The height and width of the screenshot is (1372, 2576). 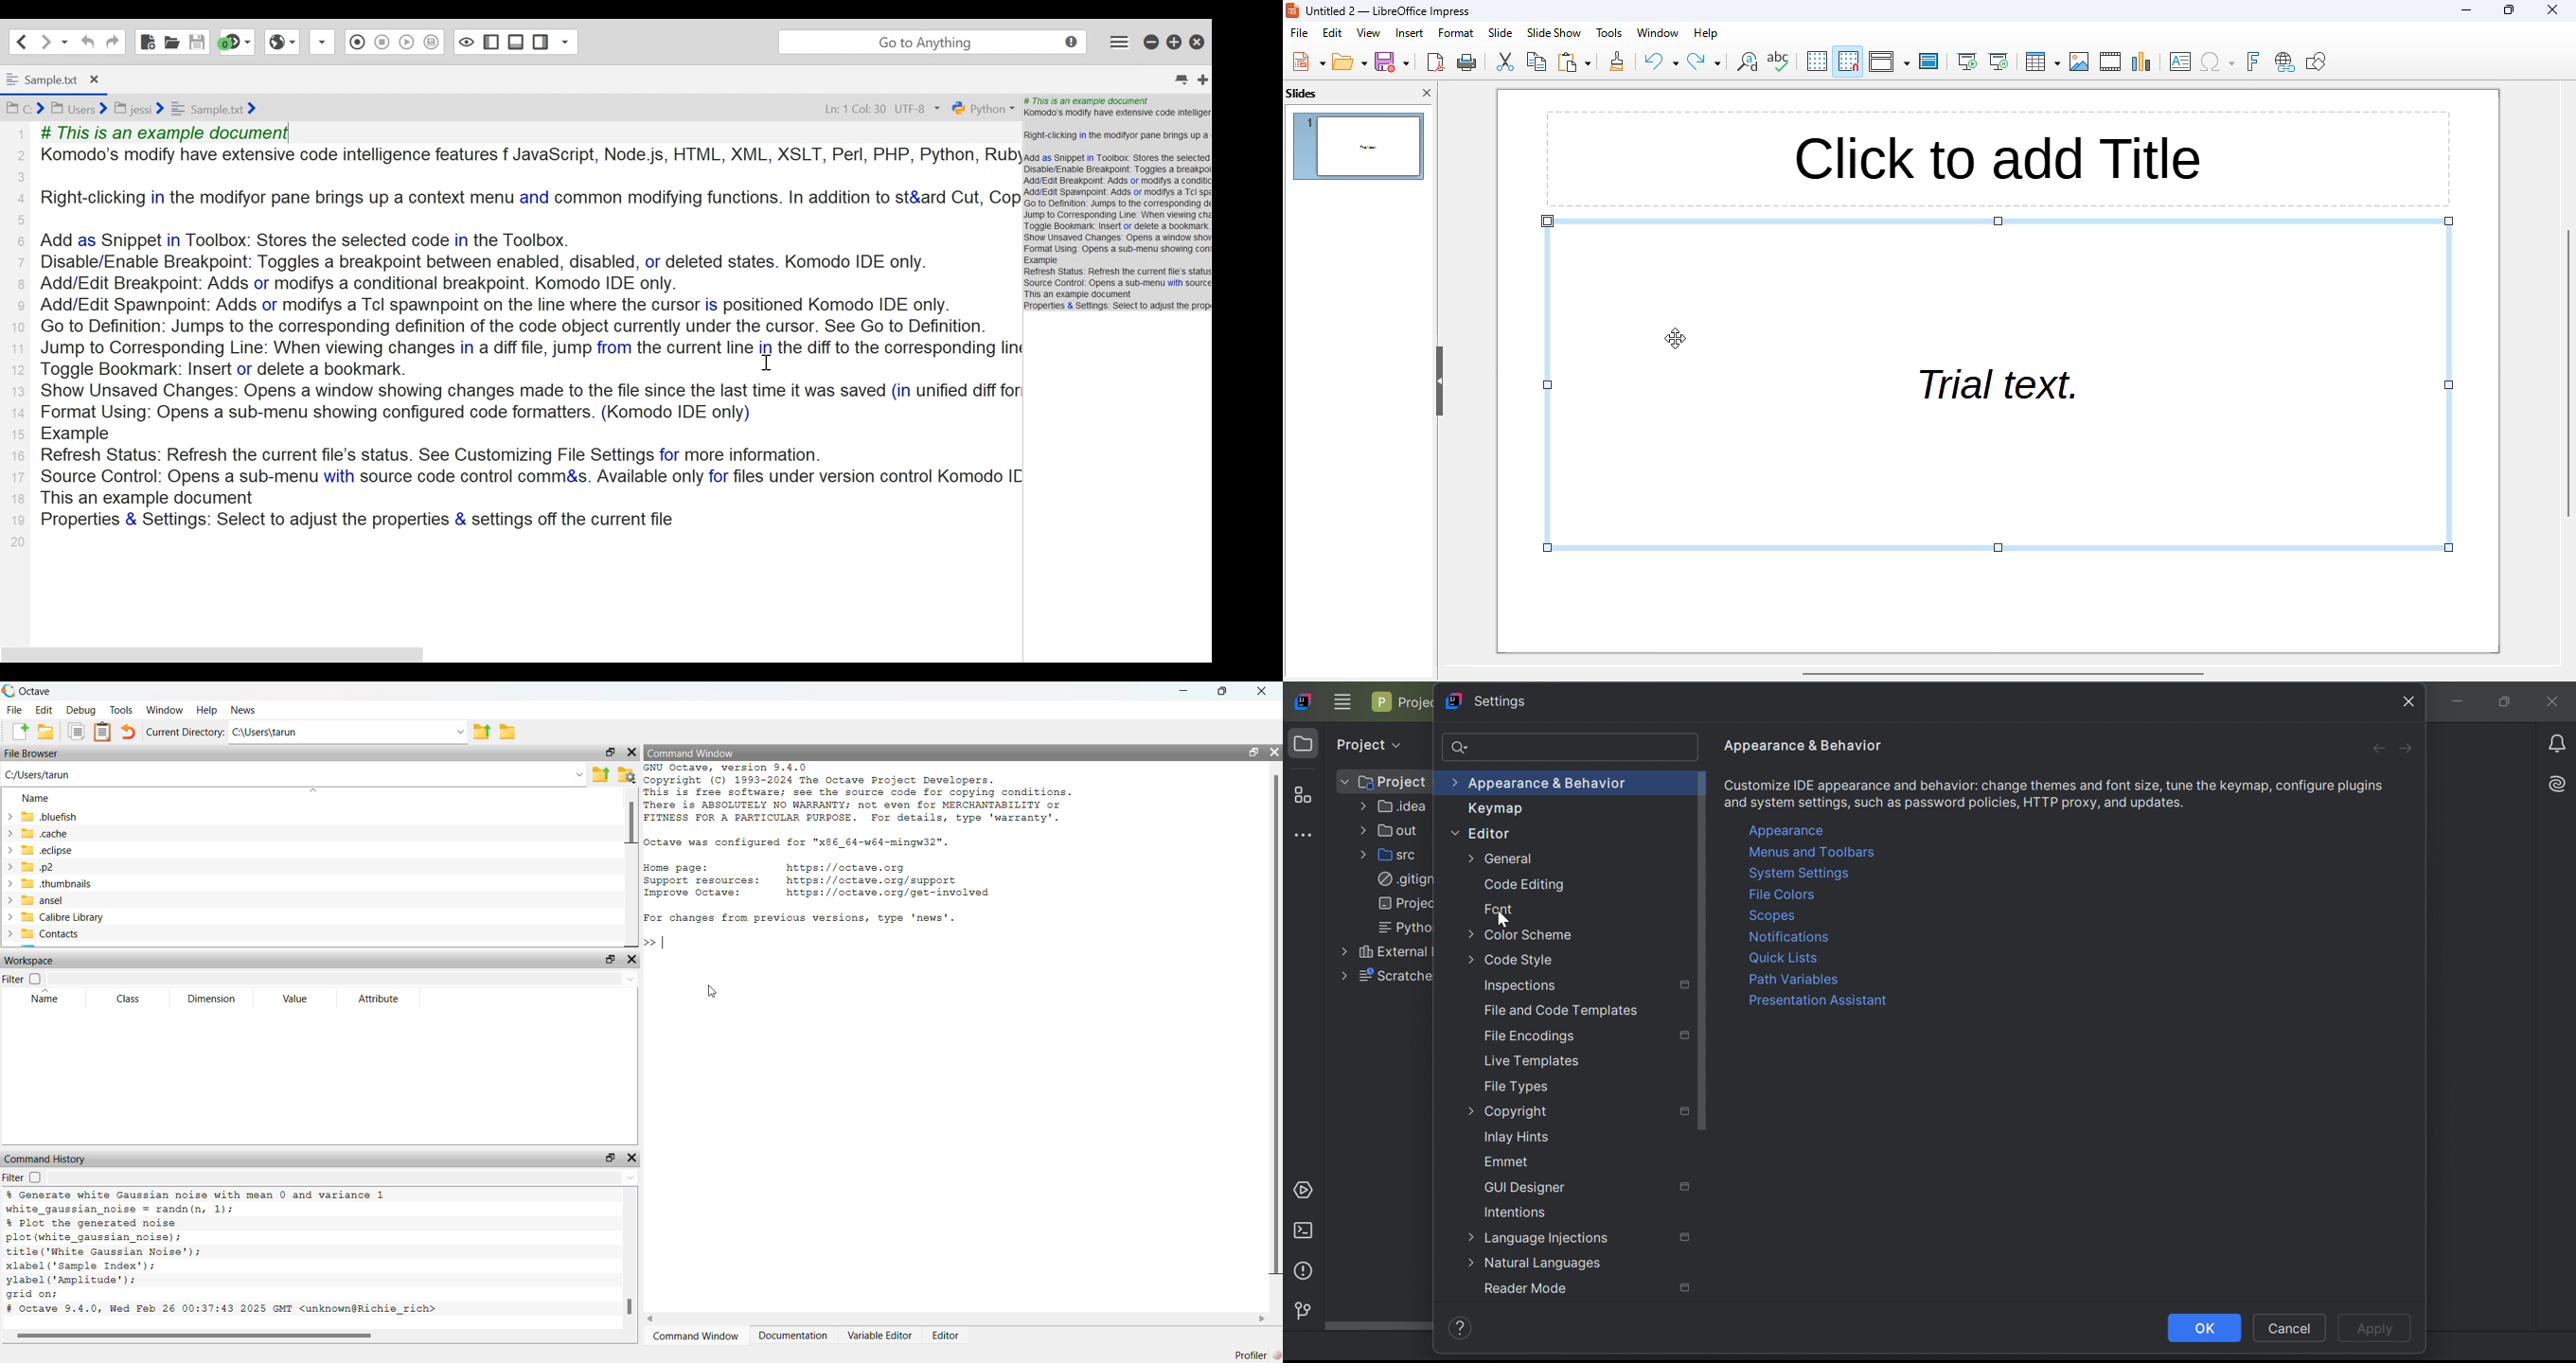 I want to click on Terminal, so click(x=1306, y=1230).